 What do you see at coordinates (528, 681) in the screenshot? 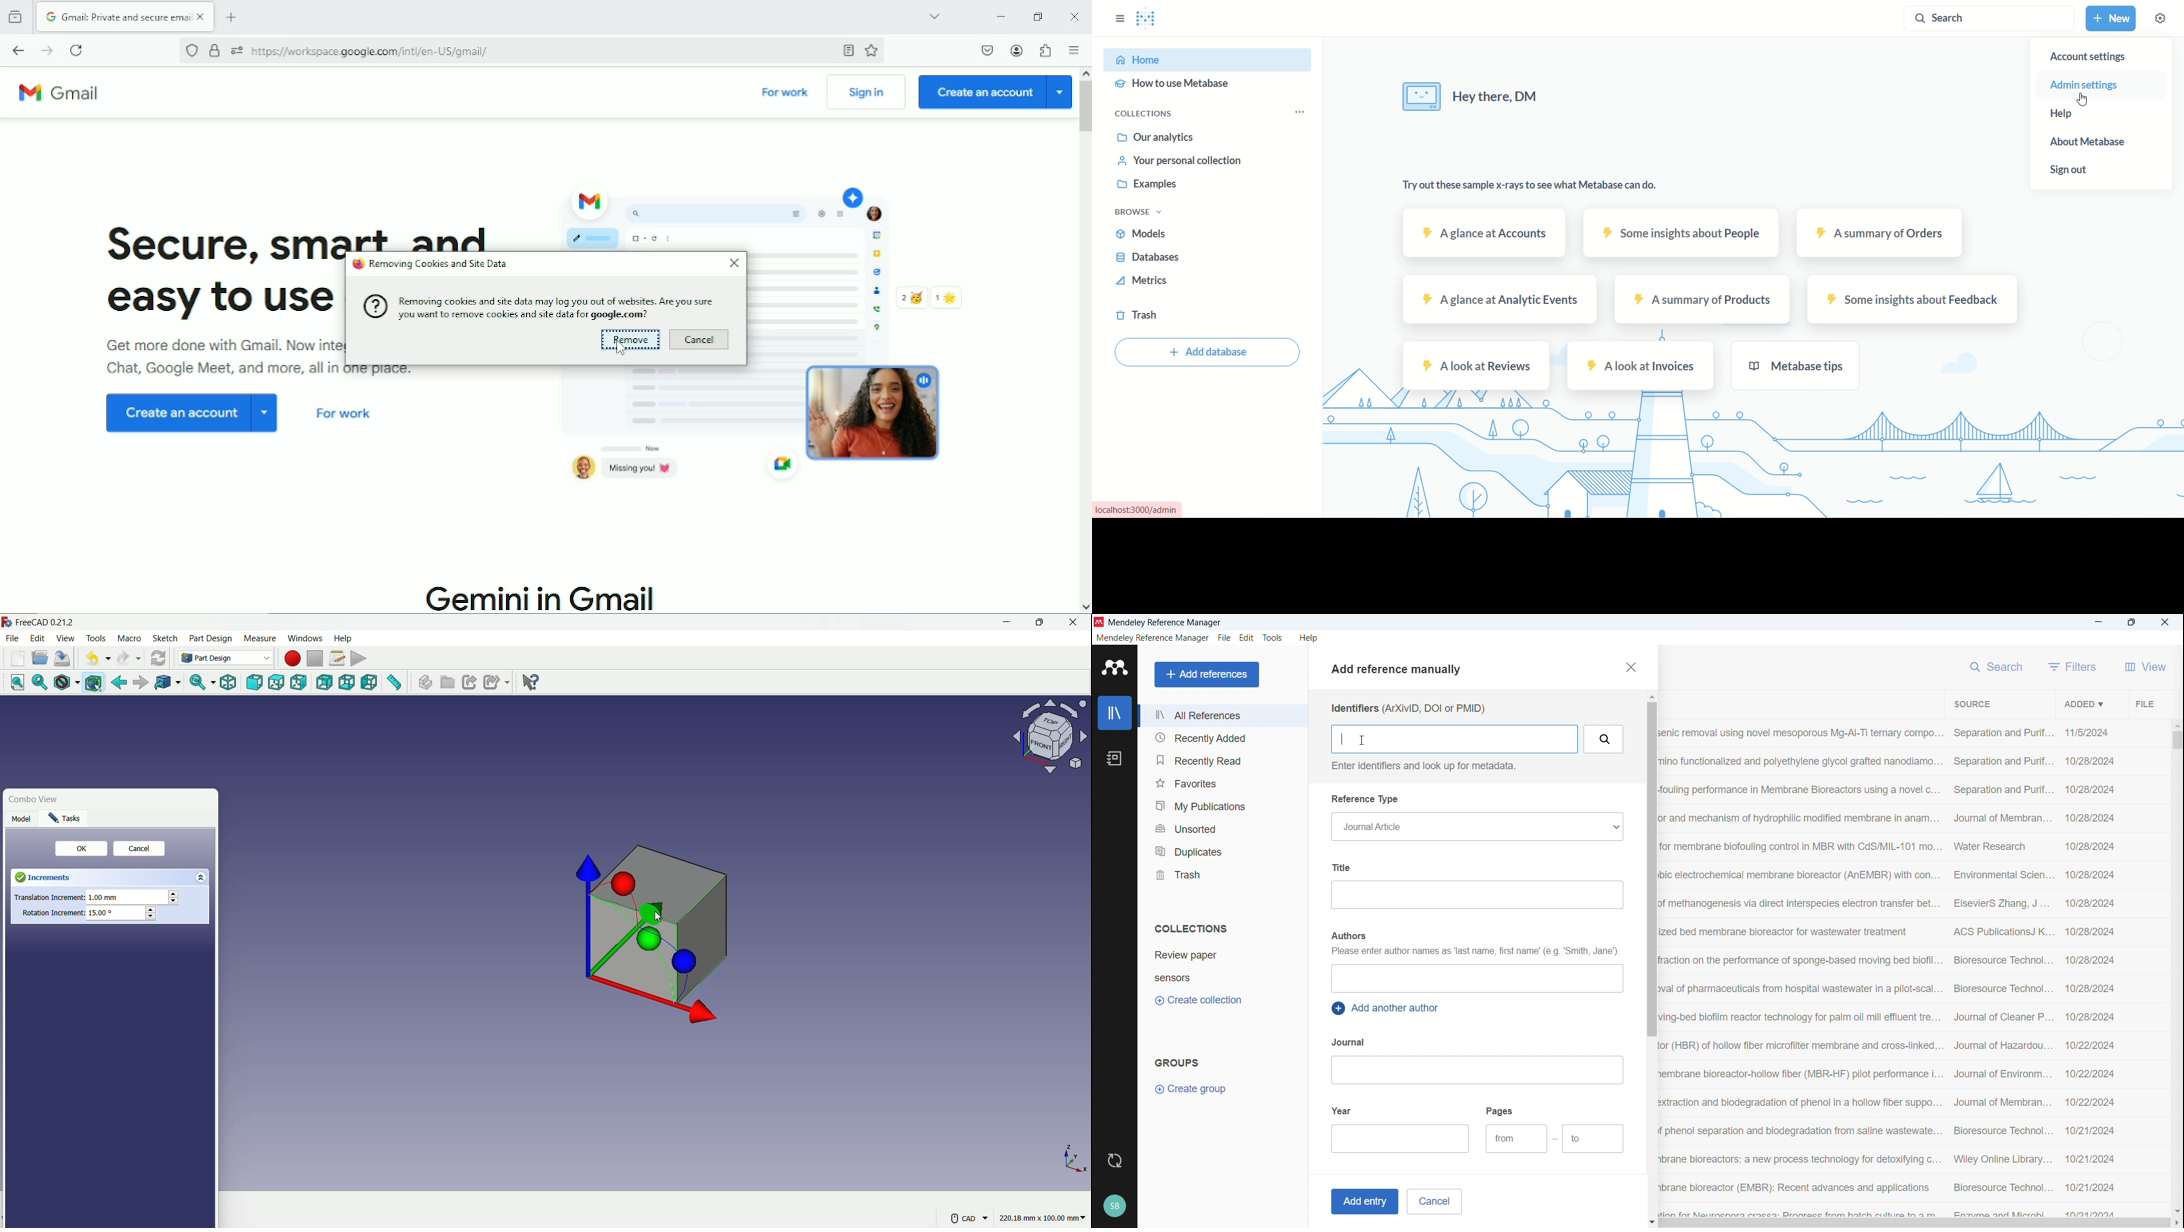
I see `help extension` at bounding box center [528, 681].